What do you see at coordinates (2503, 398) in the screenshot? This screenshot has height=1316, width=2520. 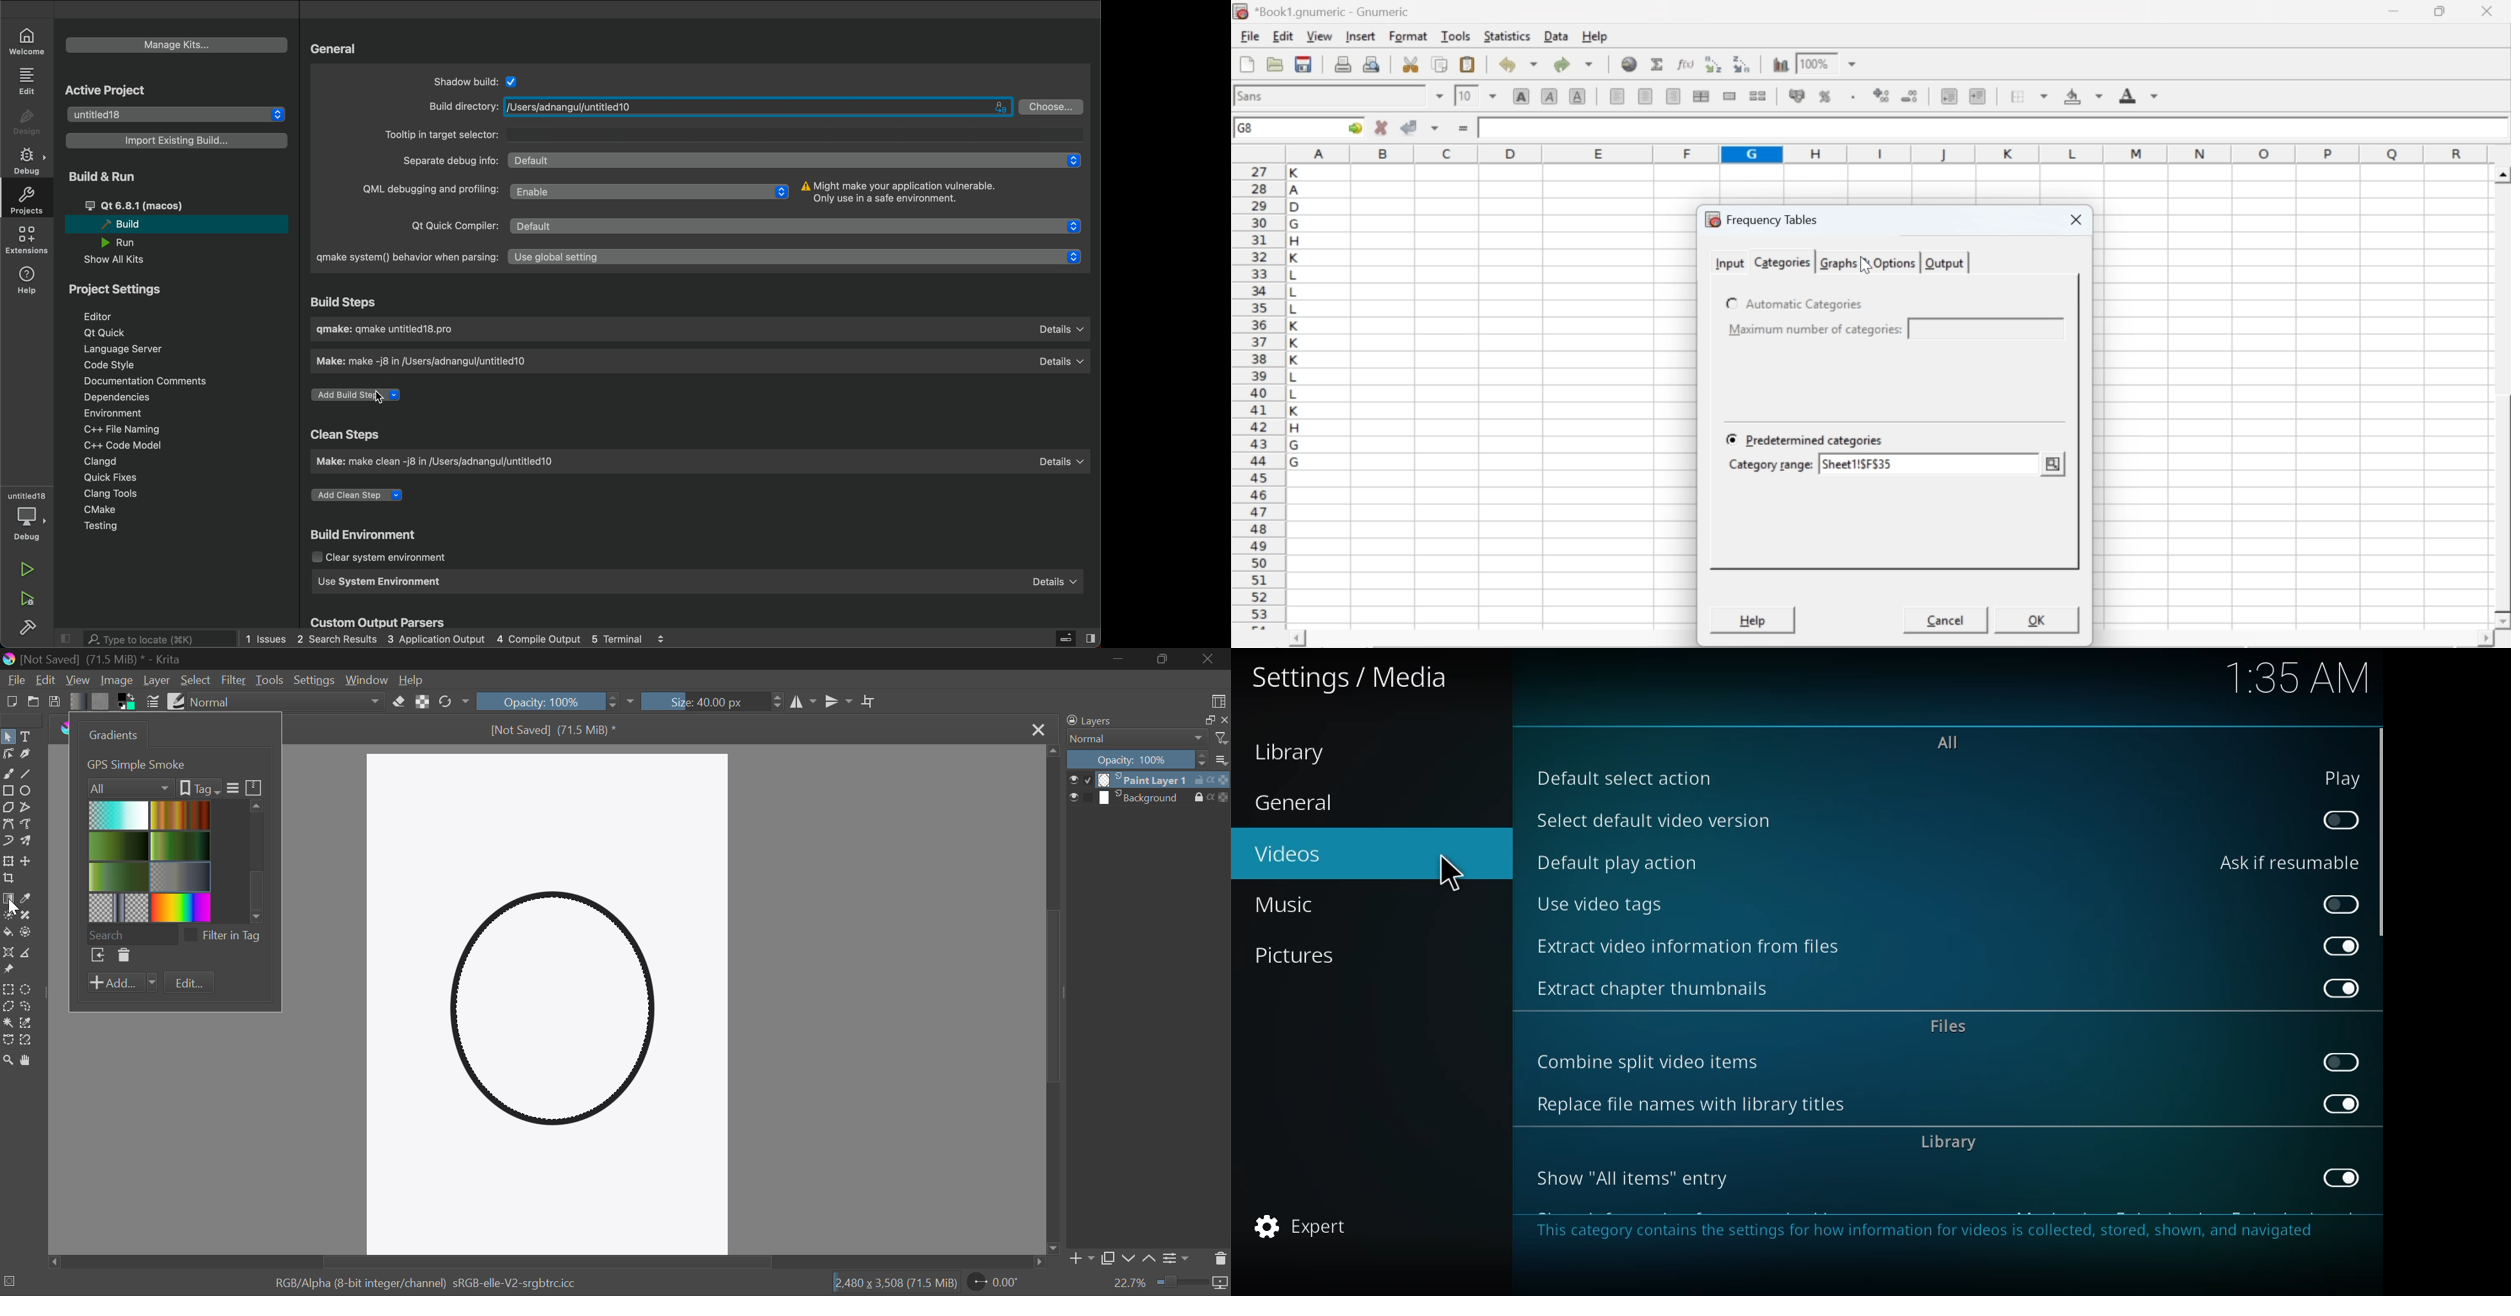 I see `scroll bar` at bounding box center [2503, 398].